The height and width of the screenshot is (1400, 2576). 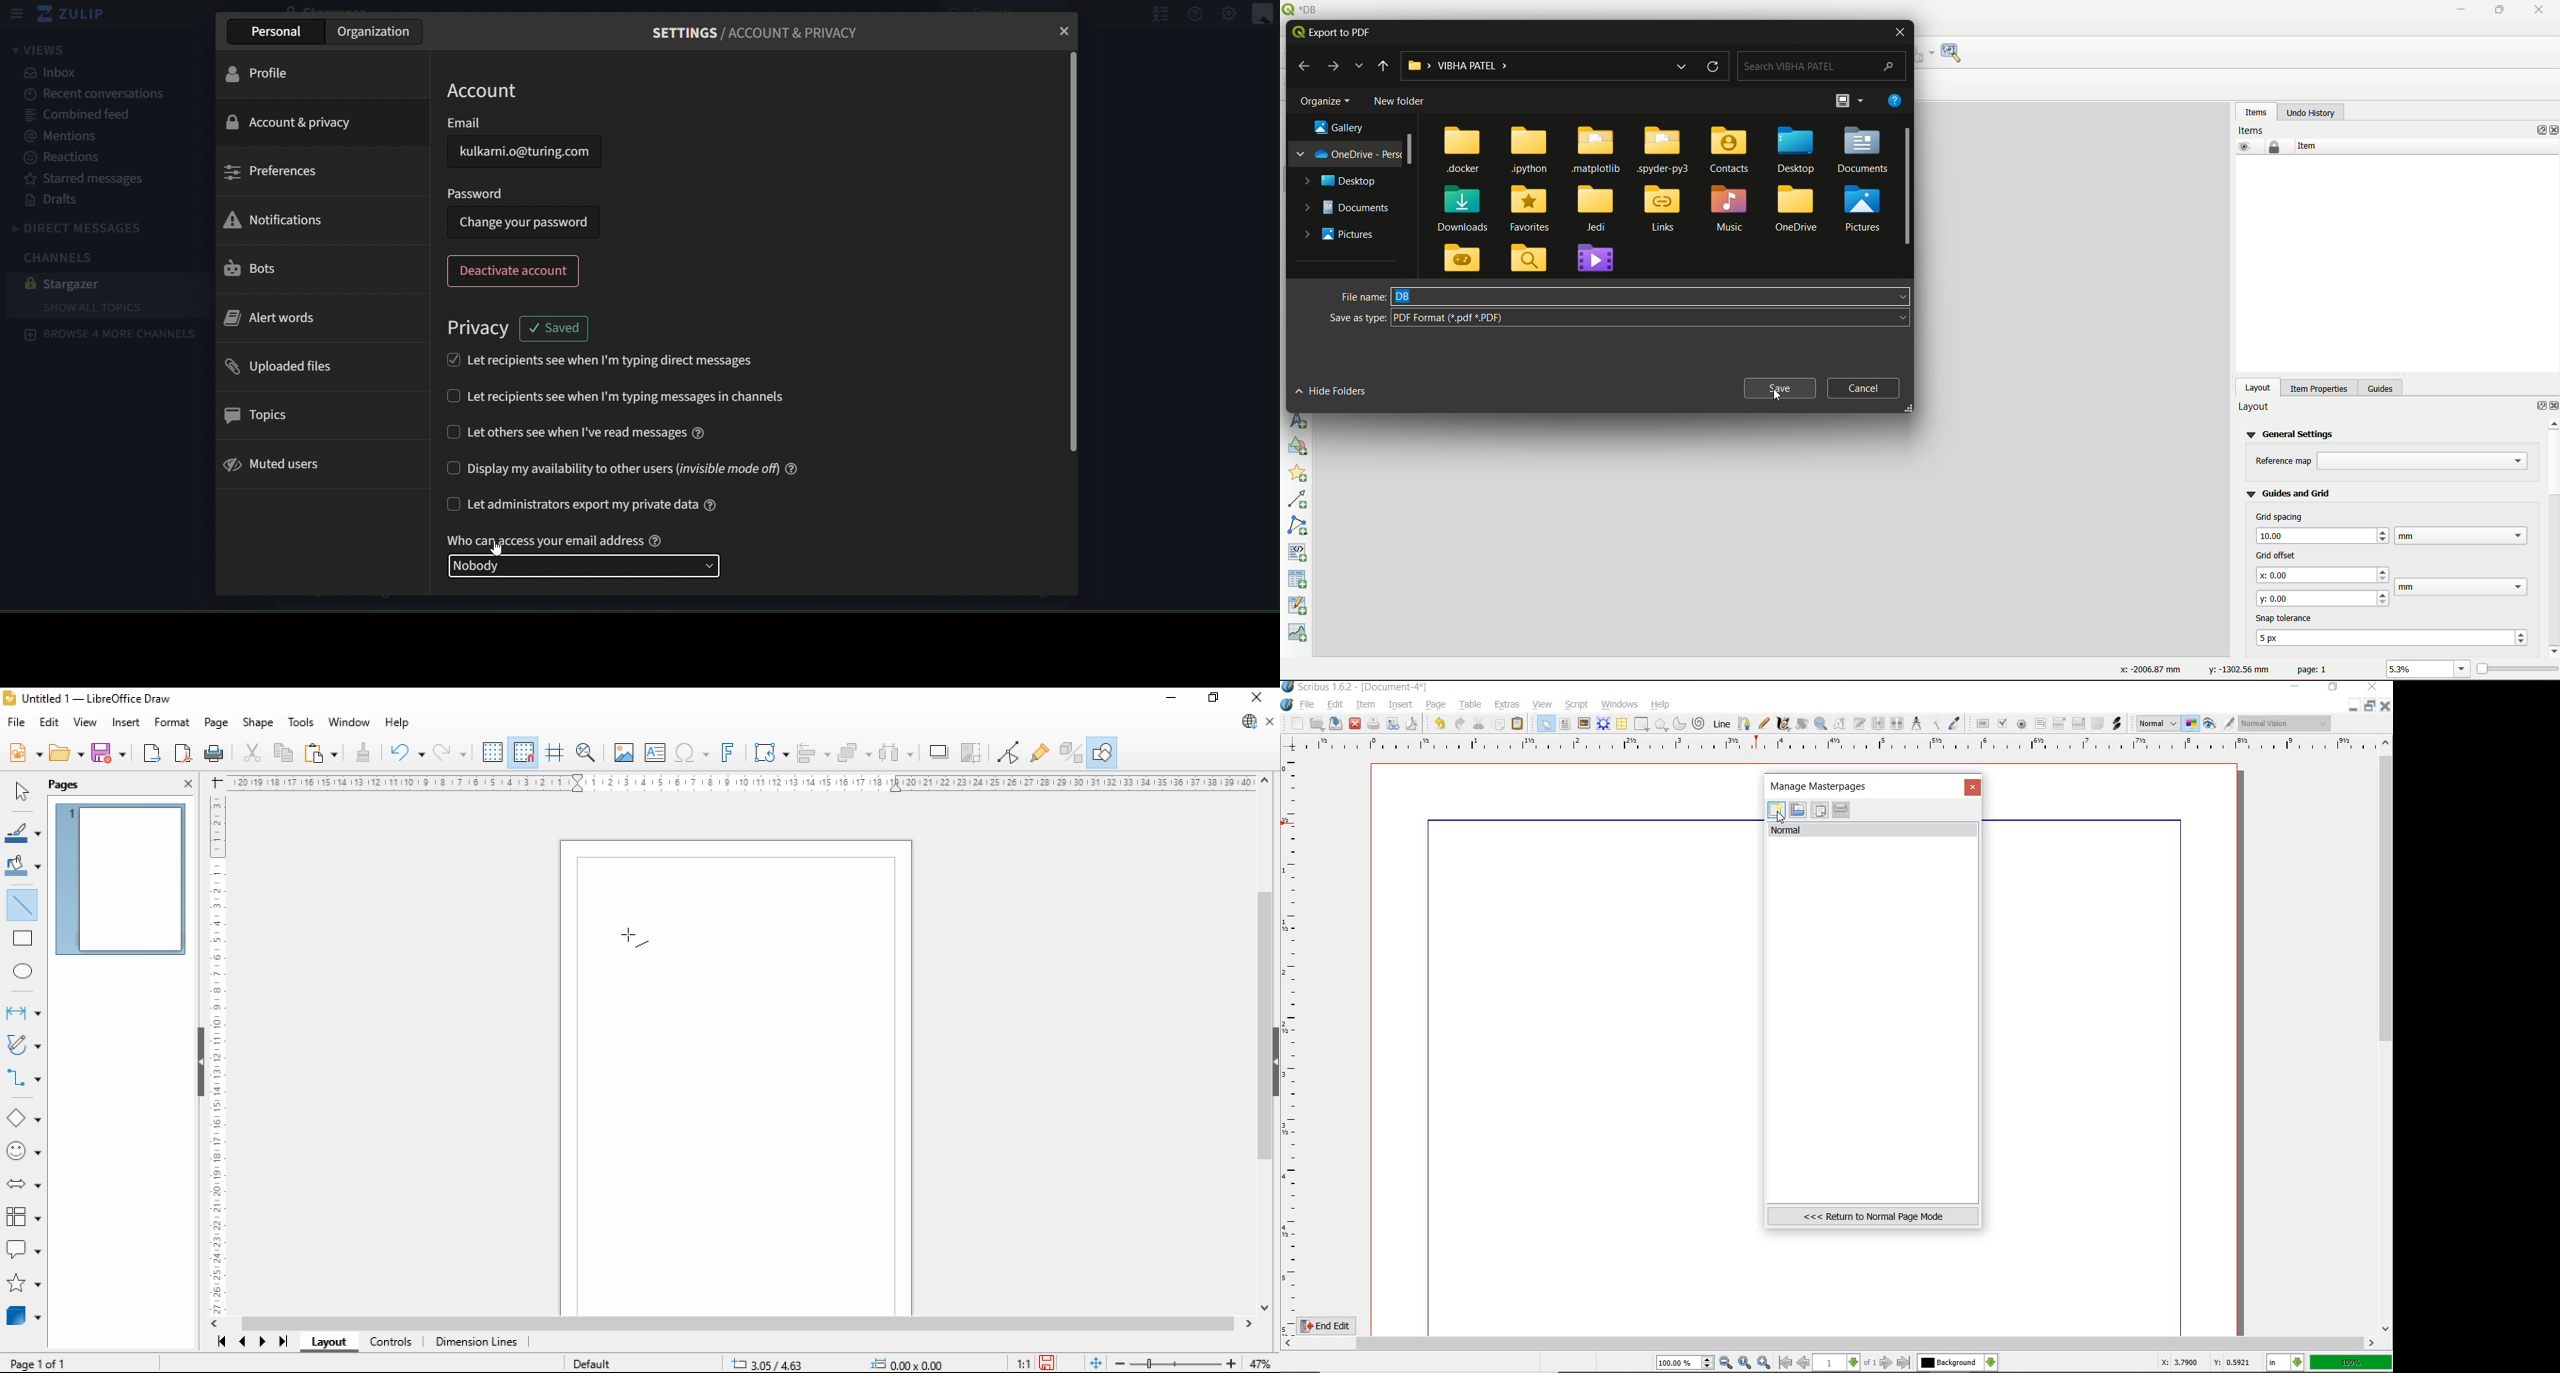 I want to click on favorites, so click(x=1531, y=209).